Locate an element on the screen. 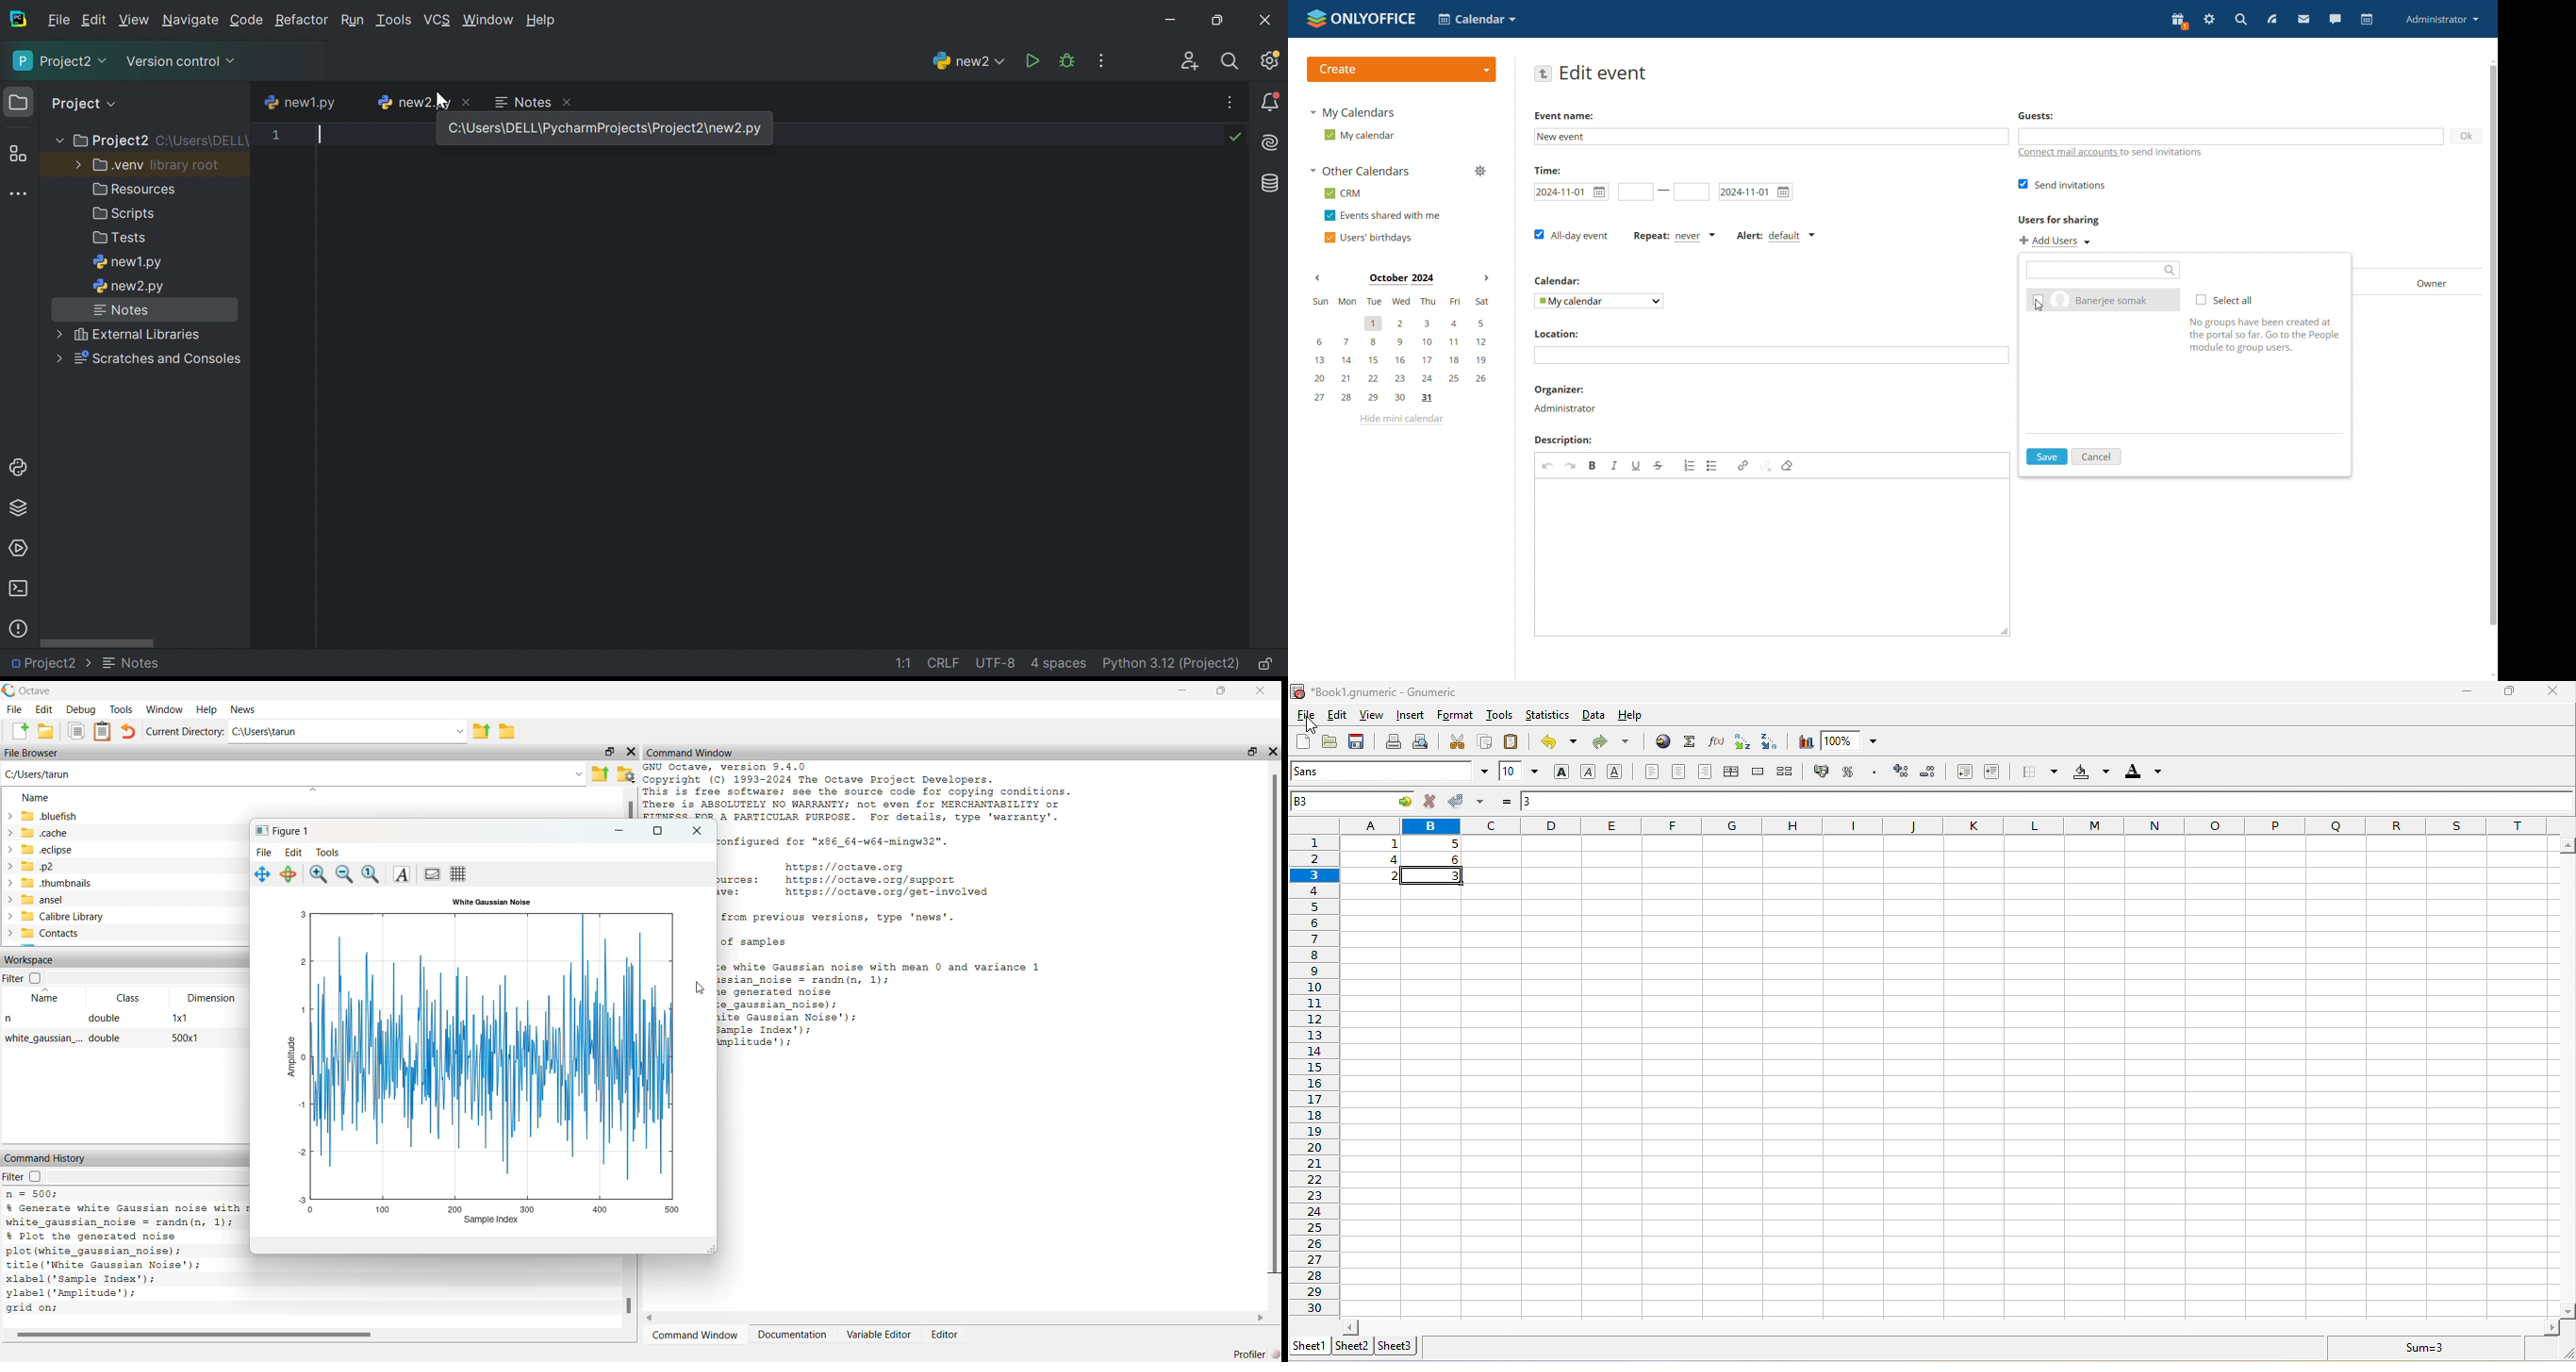  guests is located at coordinates (2232, 136).